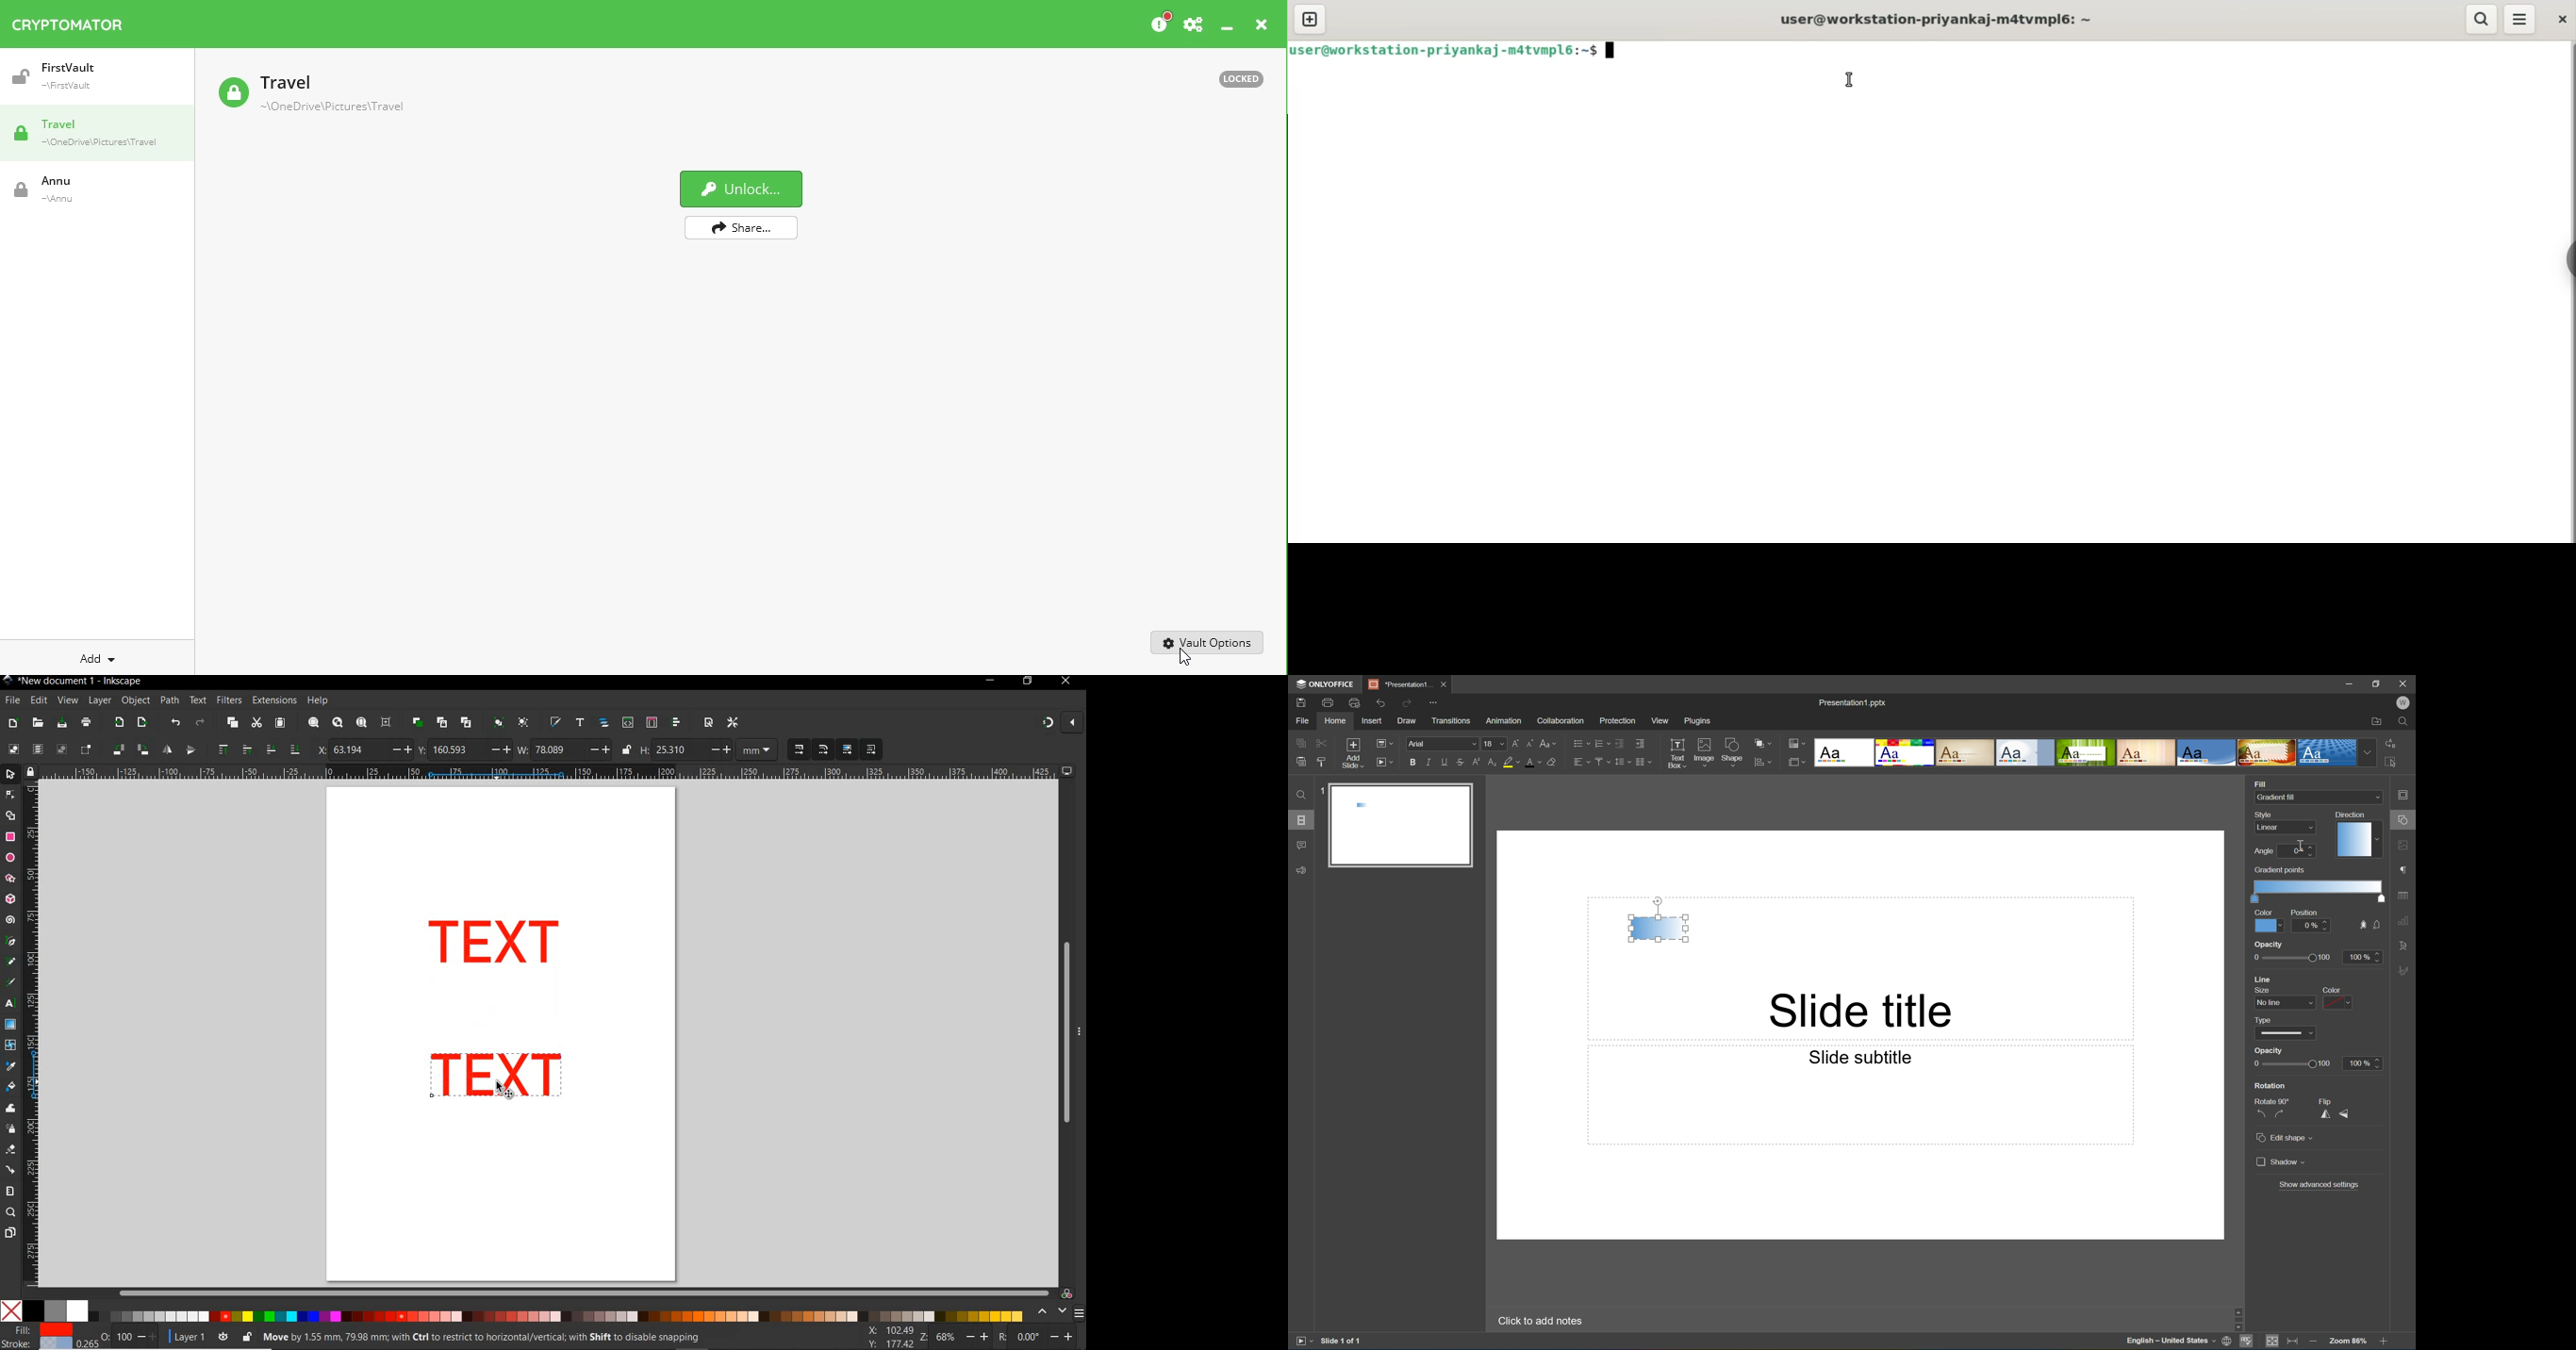 The width and height of the screenshot is (2576, 1372). I want to click on selector tool, so click(12, 776).